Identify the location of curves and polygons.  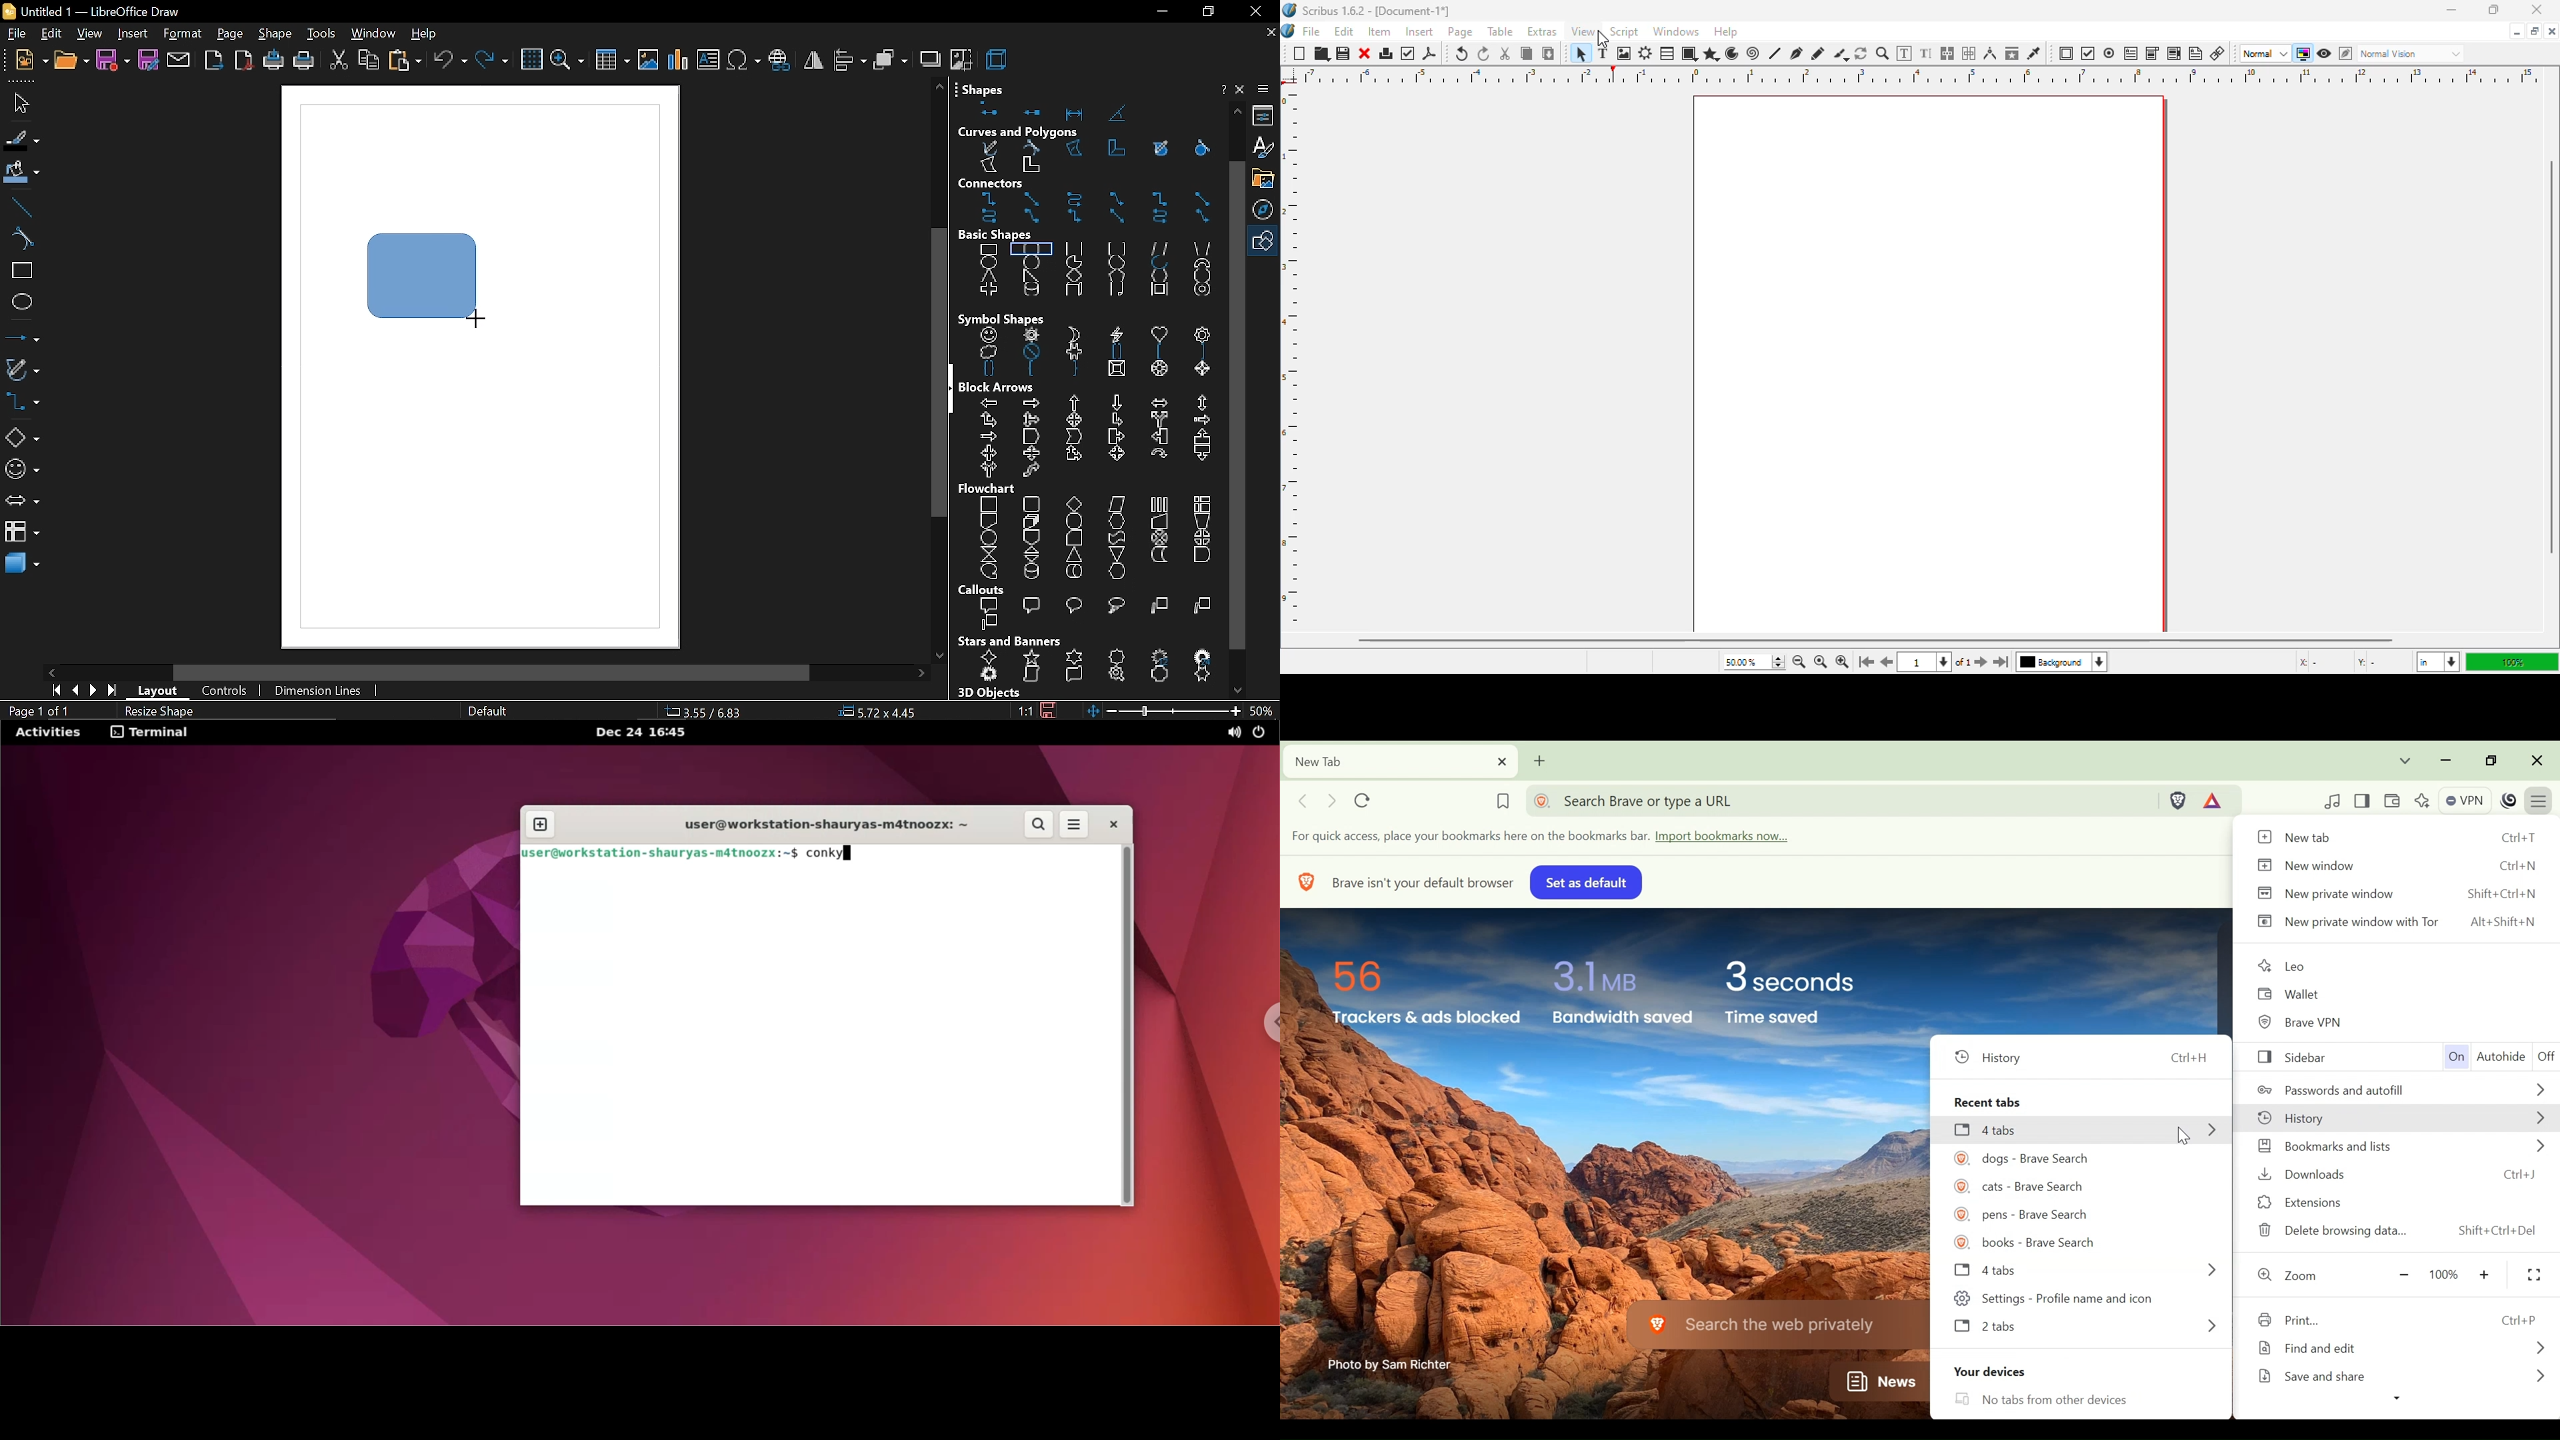
(1019, 133).